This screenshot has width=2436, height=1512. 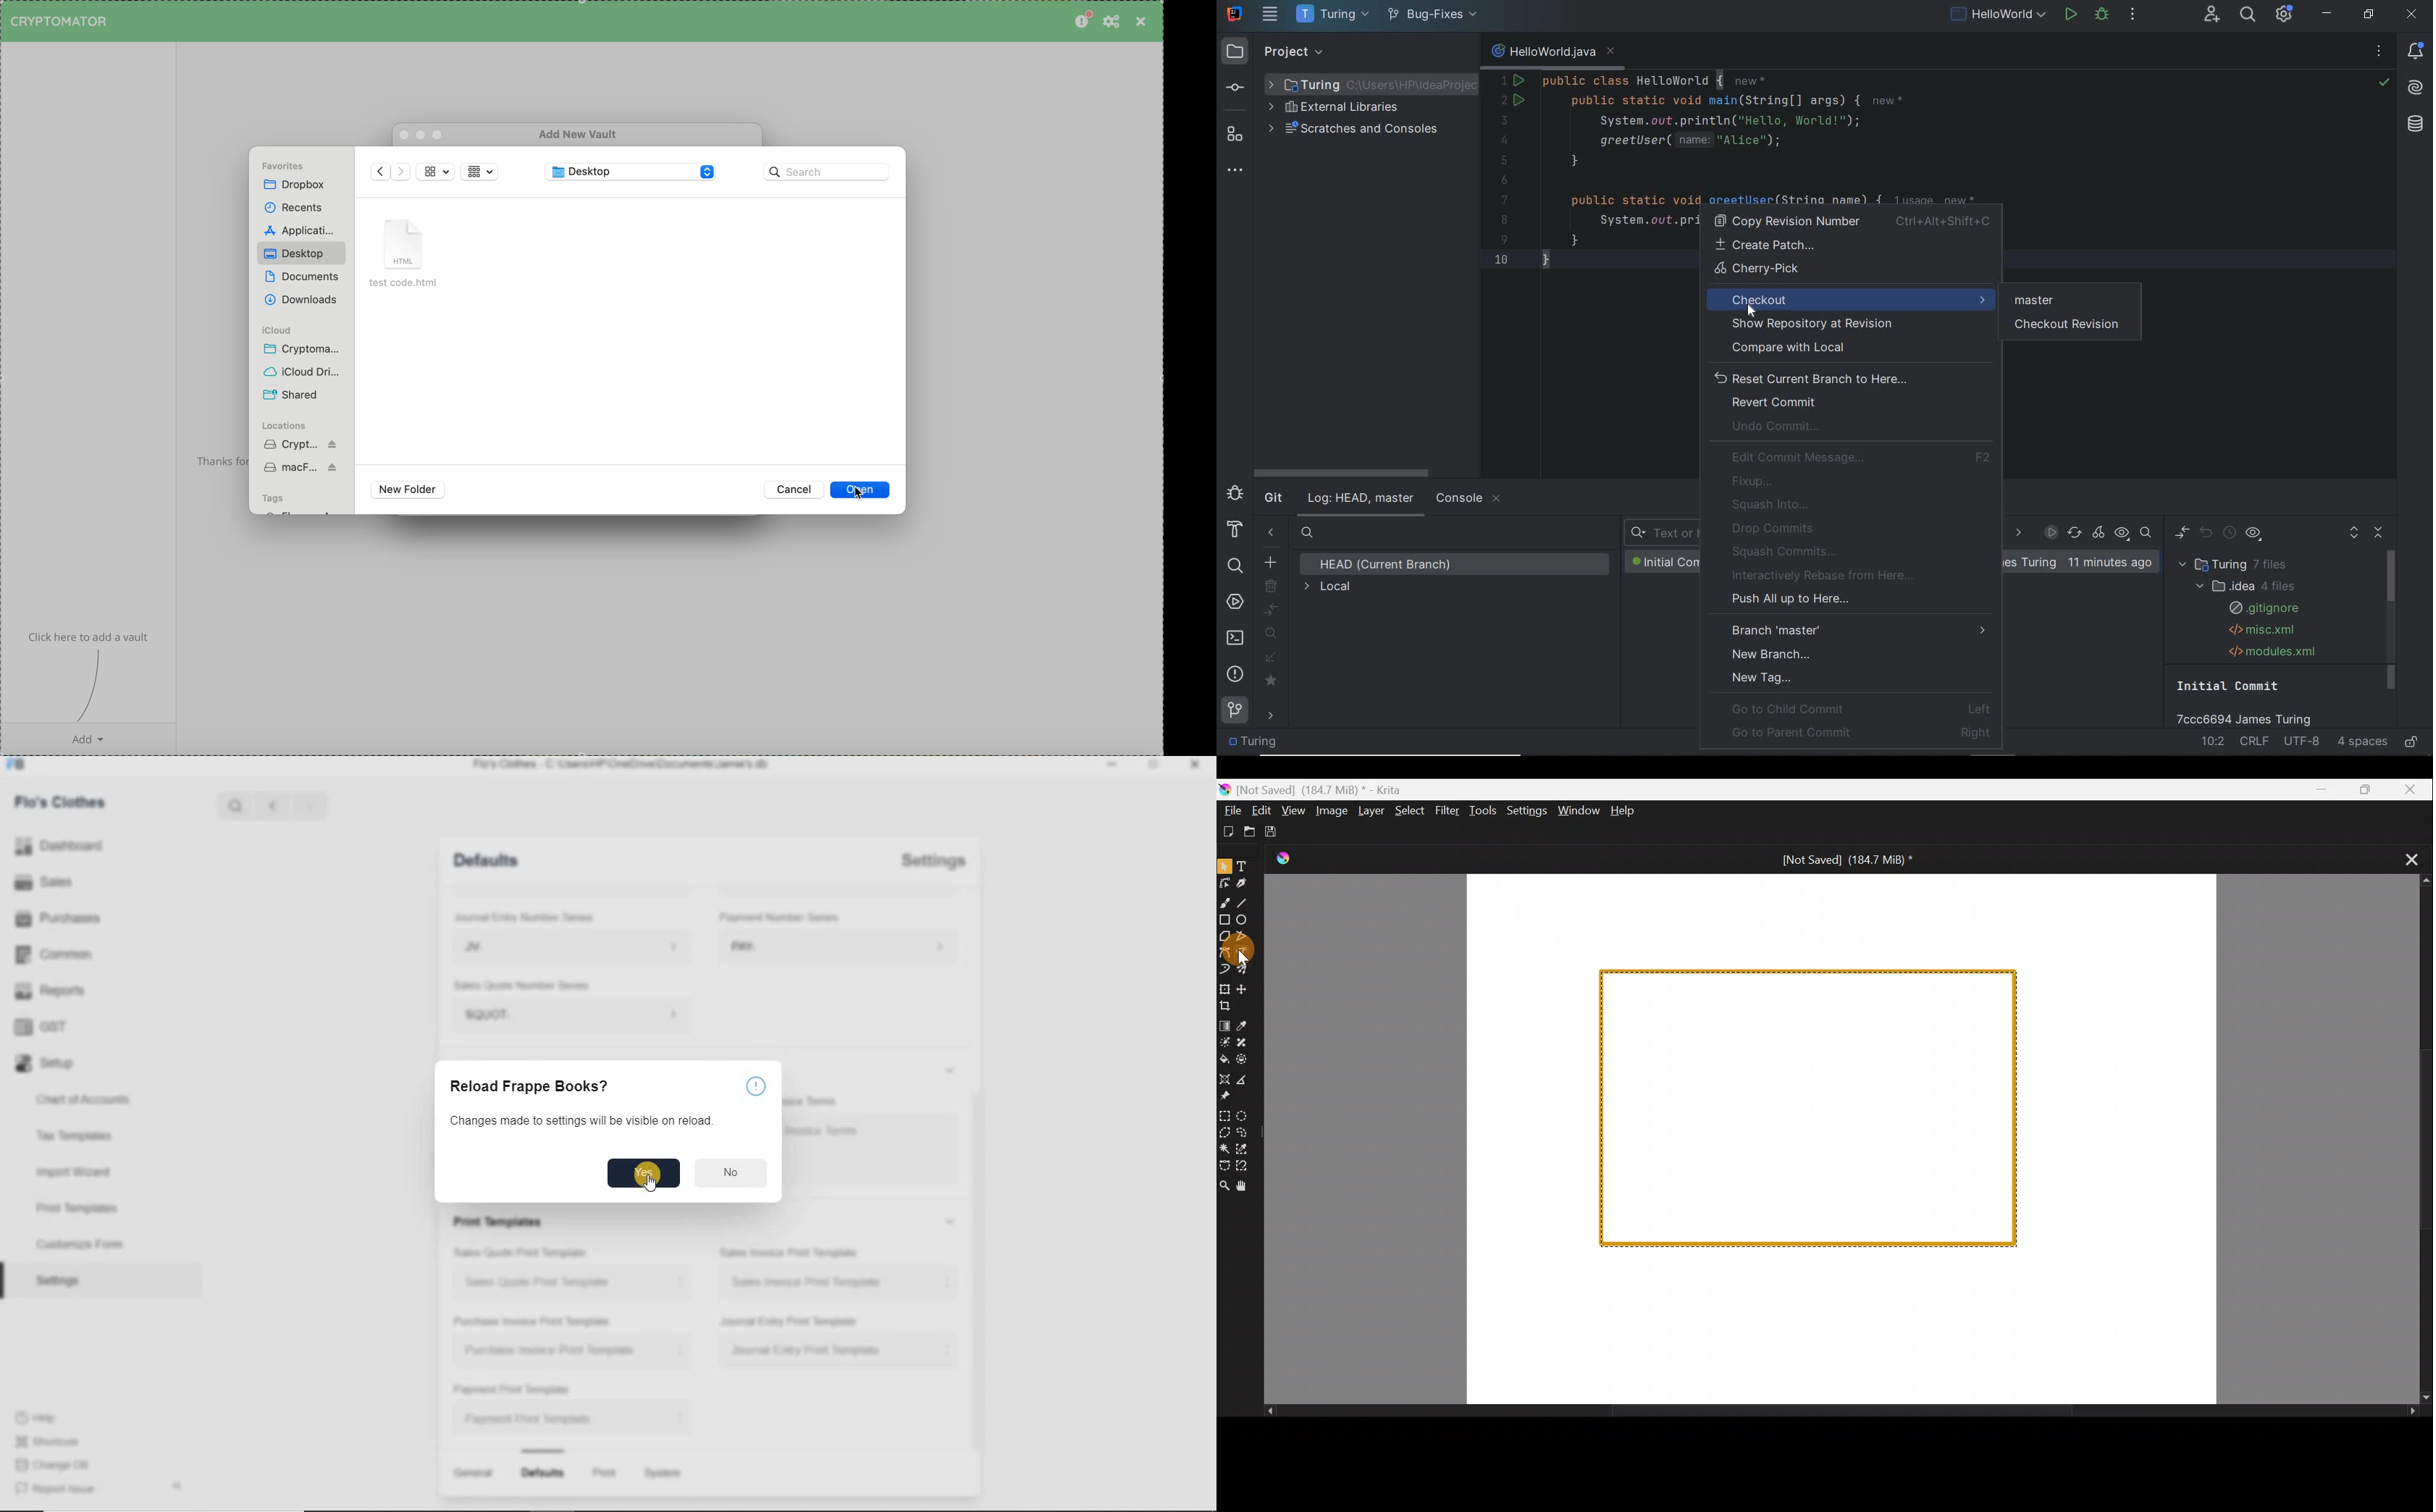 I want to click on Mac, so click(x=304, y=469).